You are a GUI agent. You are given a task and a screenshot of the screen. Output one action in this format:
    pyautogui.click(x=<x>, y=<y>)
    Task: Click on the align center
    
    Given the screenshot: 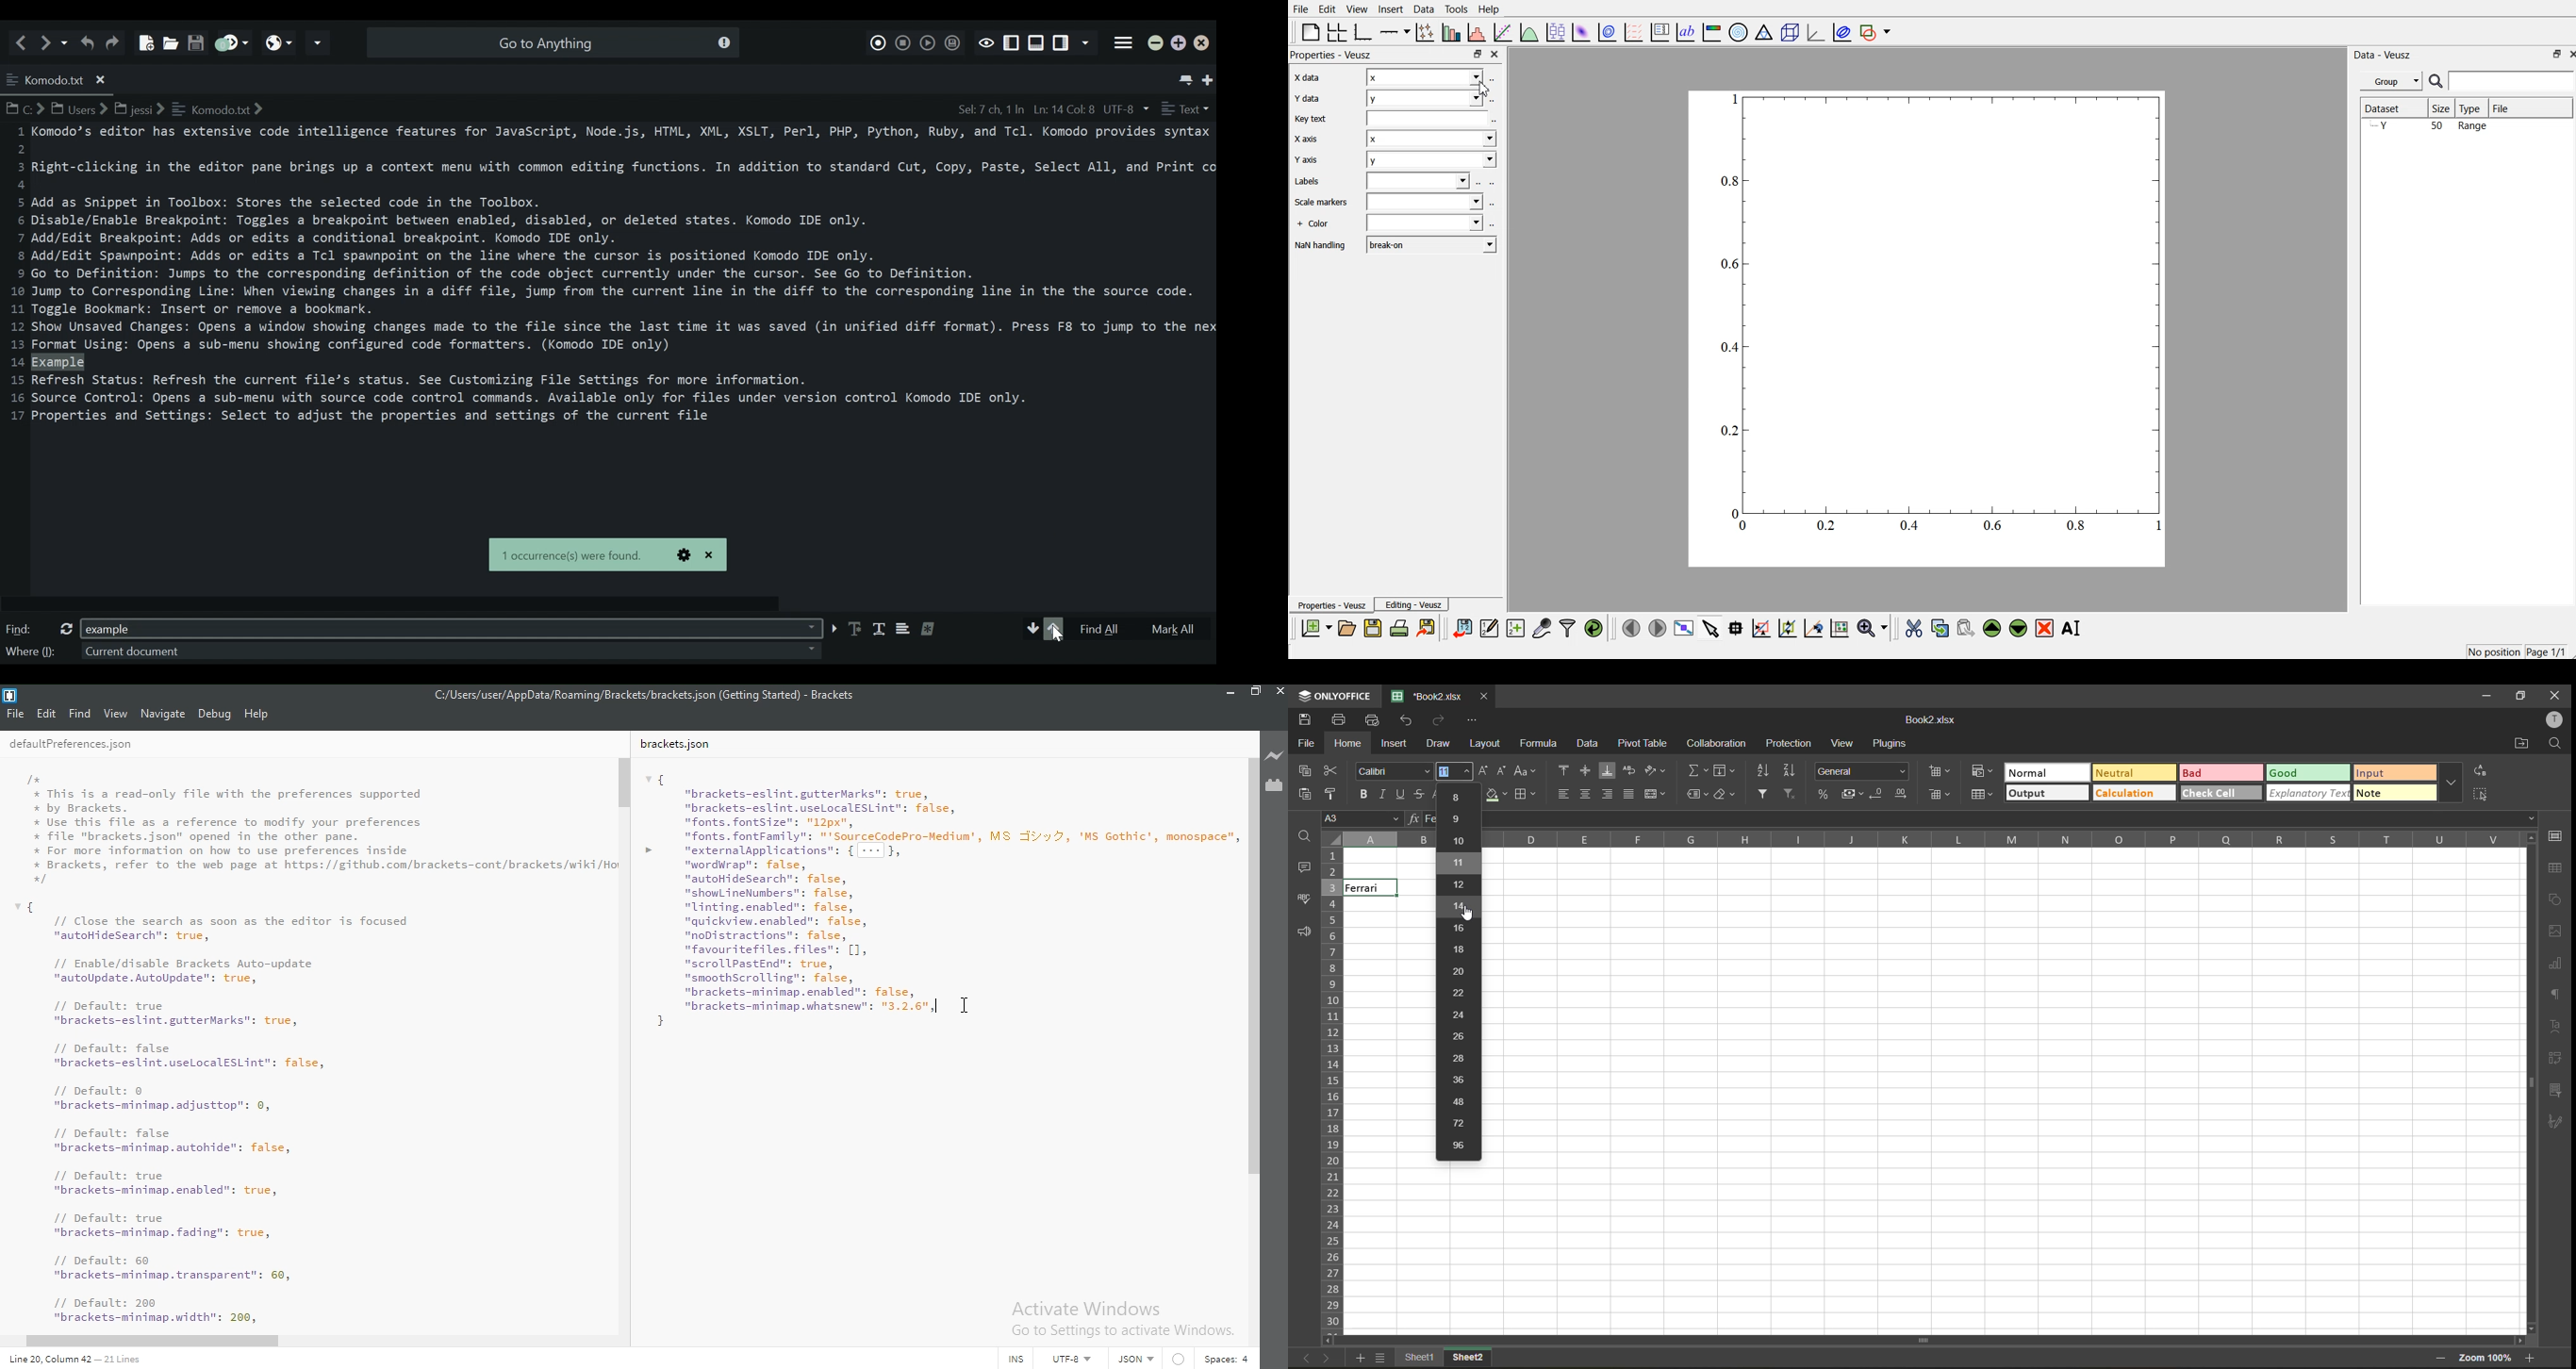 What is the action you would take?
    pyautogui.click(x=1585, y=793)
    